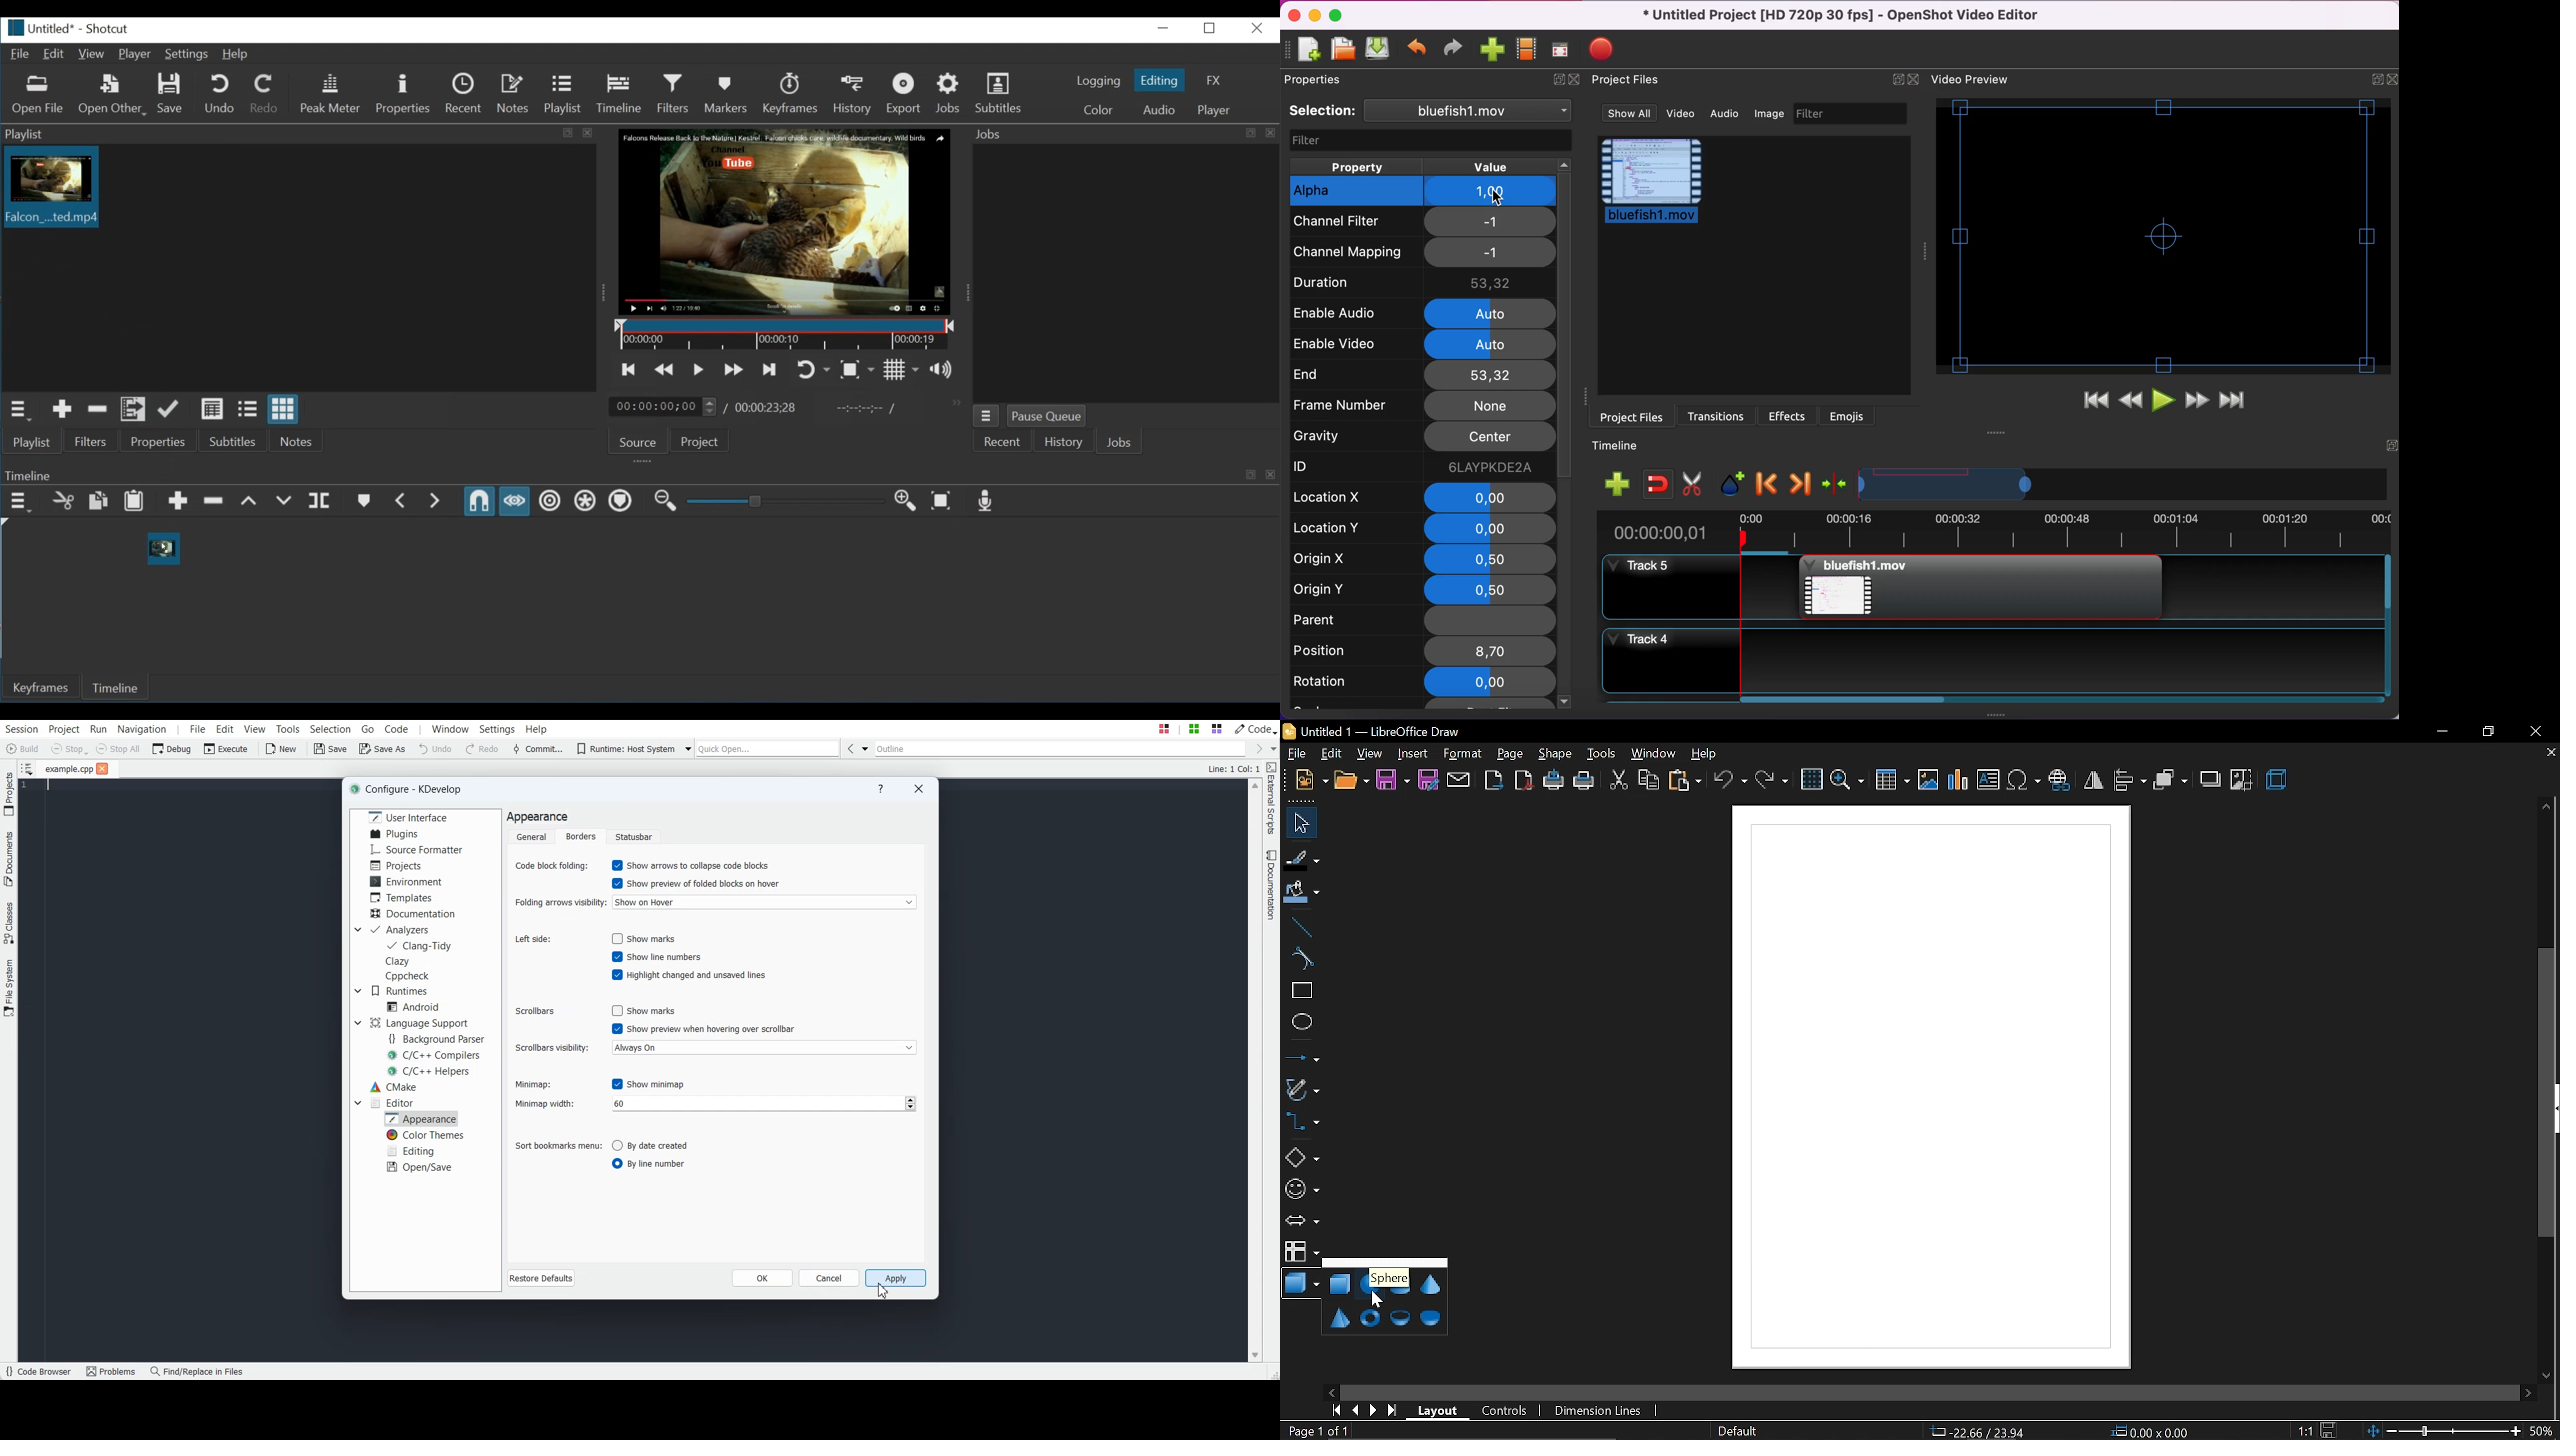 The image size is (2576, 1456). What do you see at coordinates (766, 409) in the screenshot?
I see `Total Duration` at bounding box center [766, 409].